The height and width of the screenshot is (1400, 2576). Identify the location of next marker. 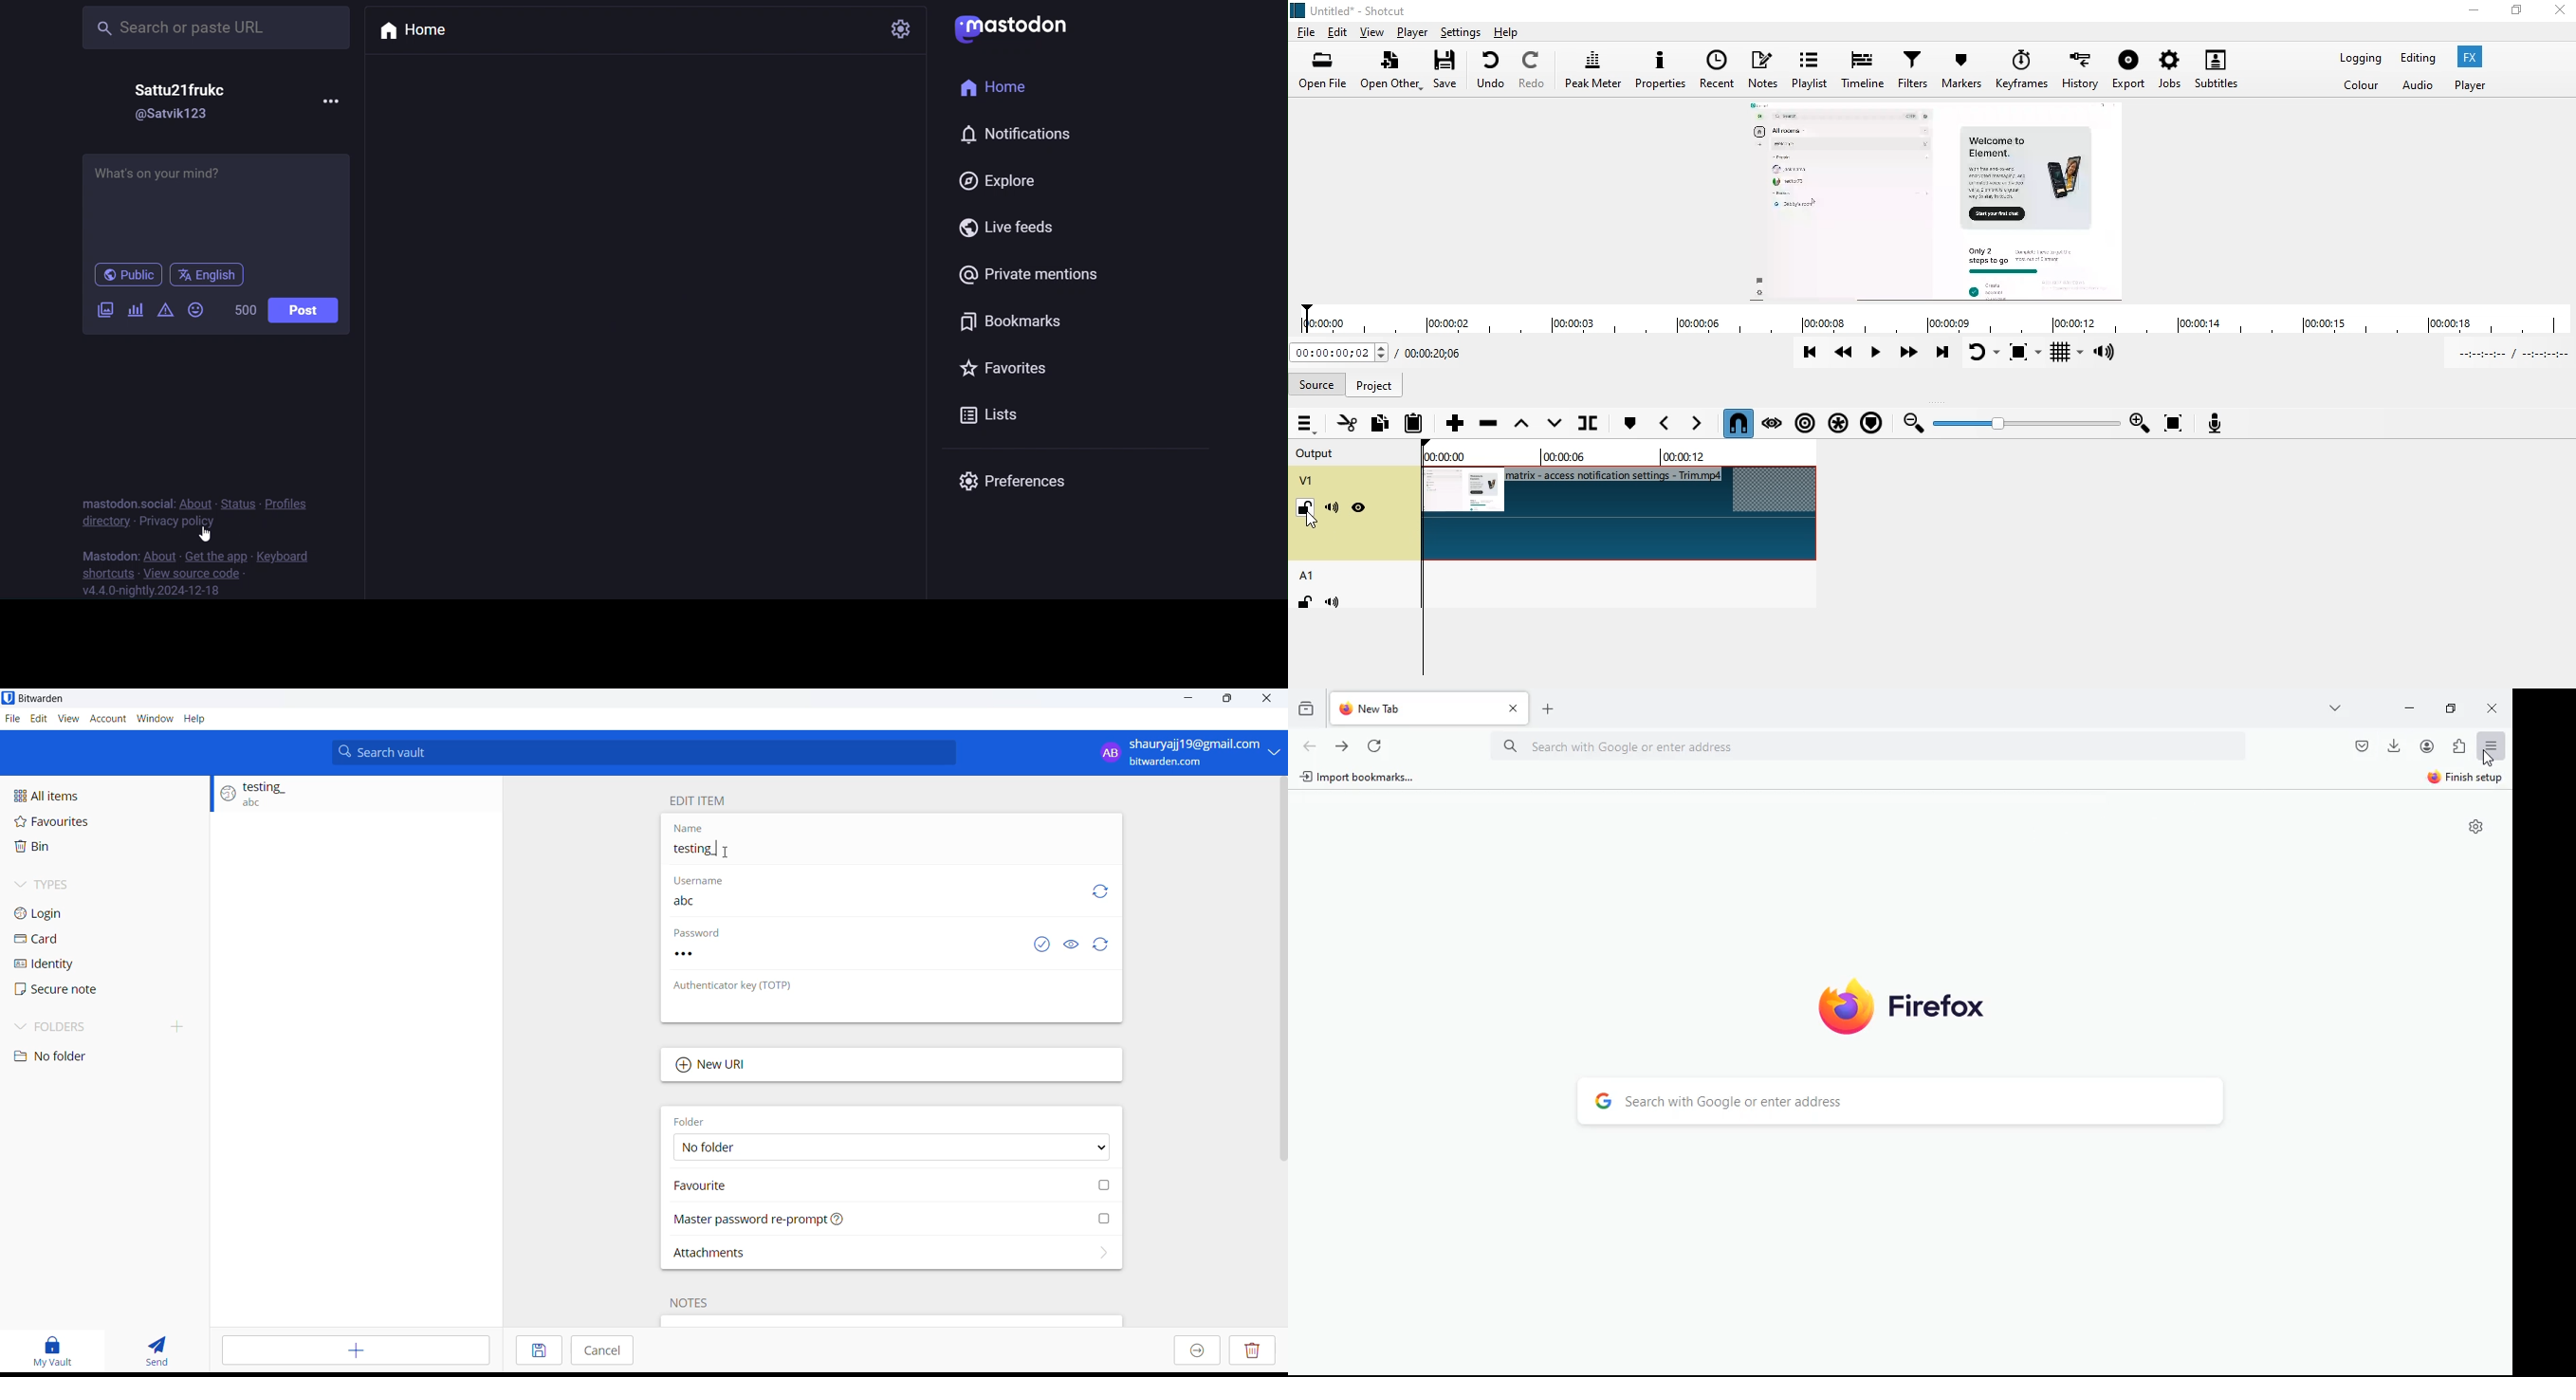
(1702, 425).